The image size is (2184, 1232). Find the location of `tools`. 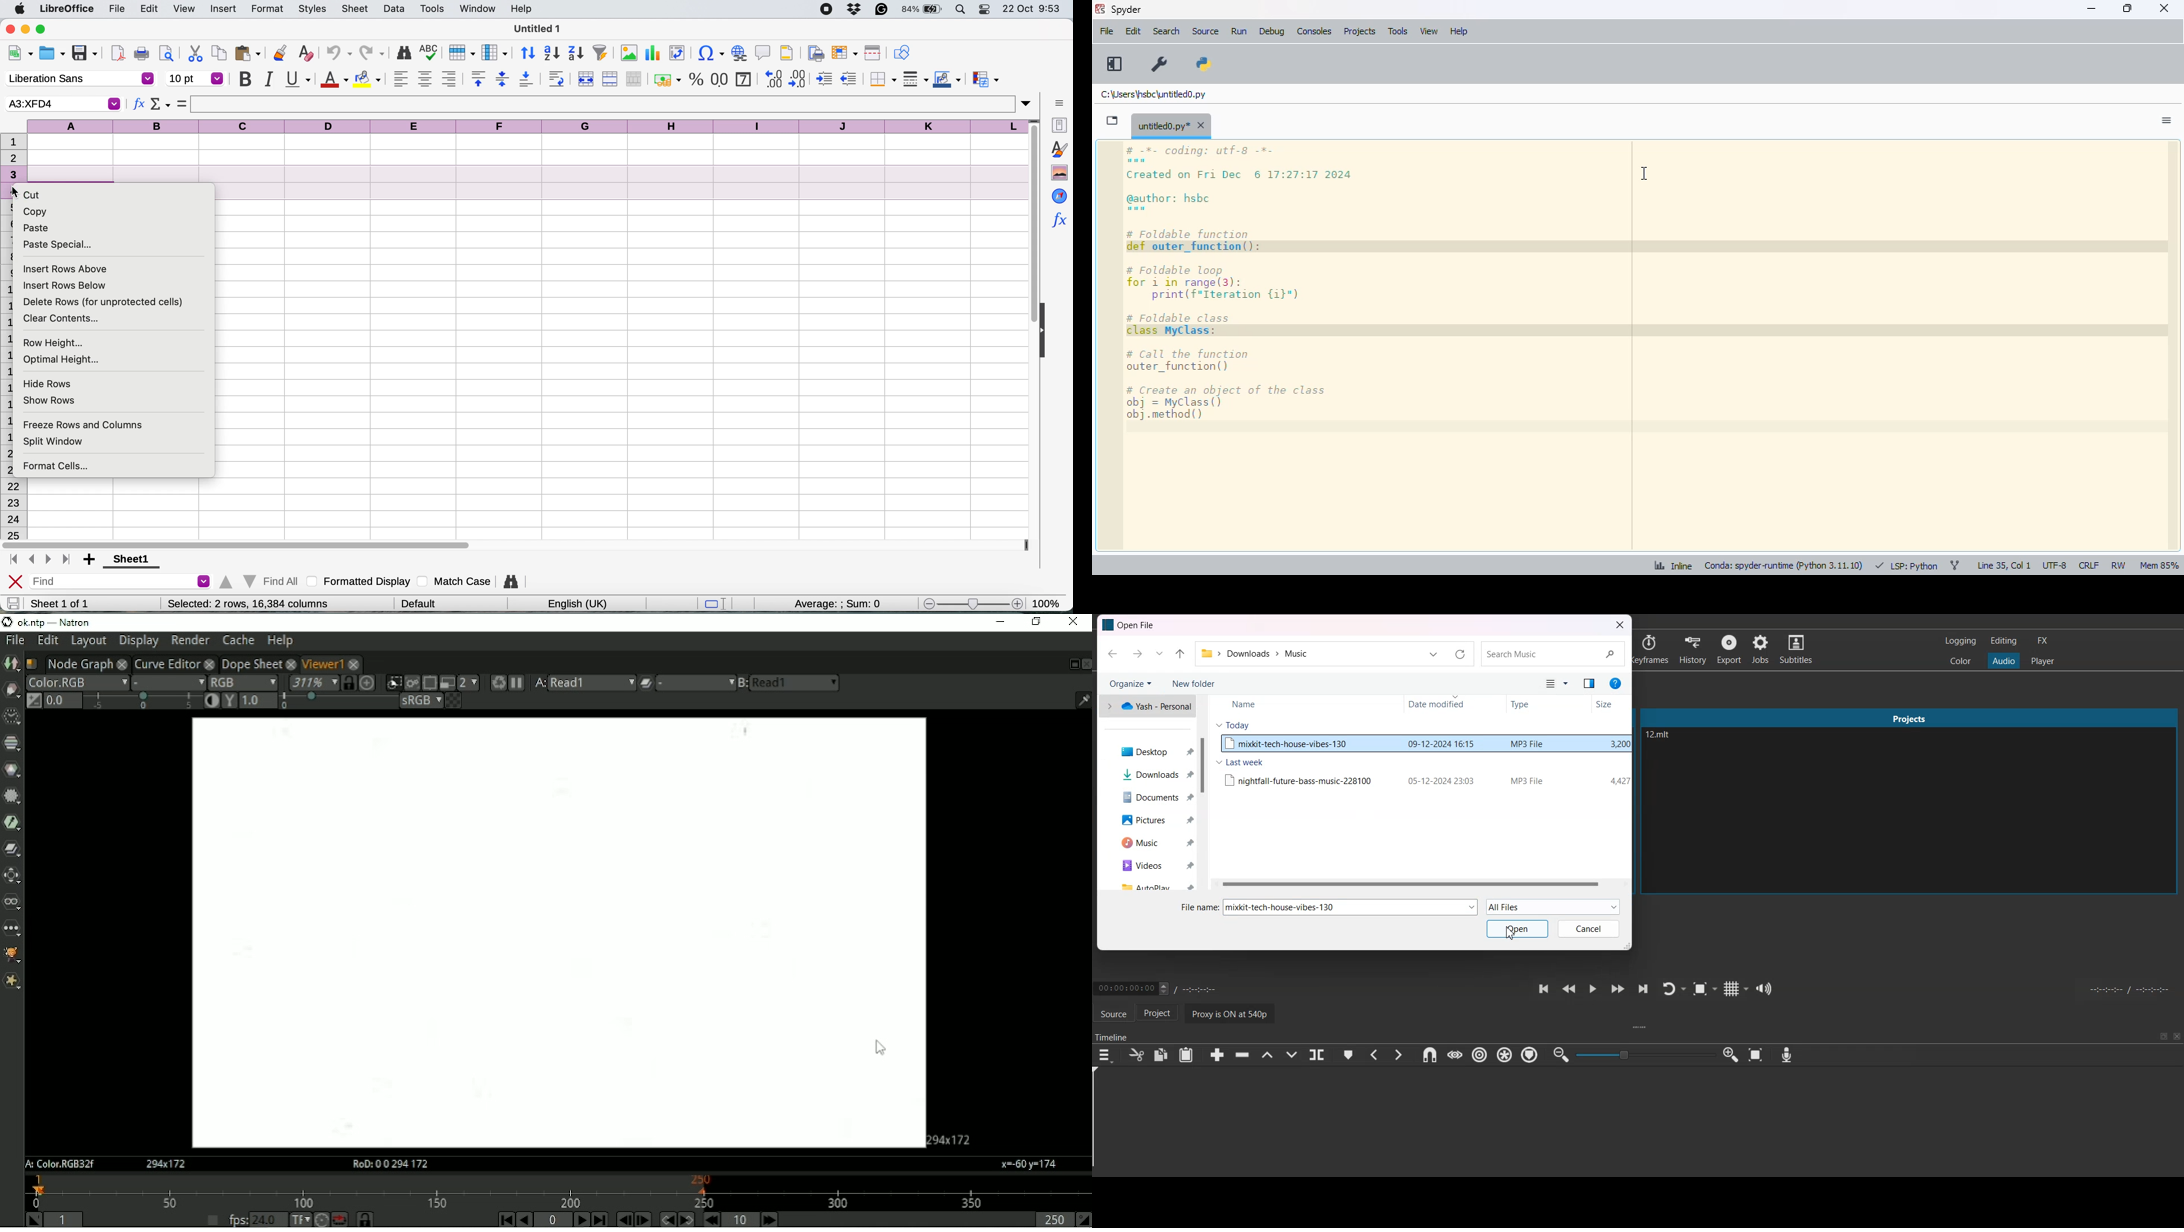

tools is located at coordinates (1399, 31).